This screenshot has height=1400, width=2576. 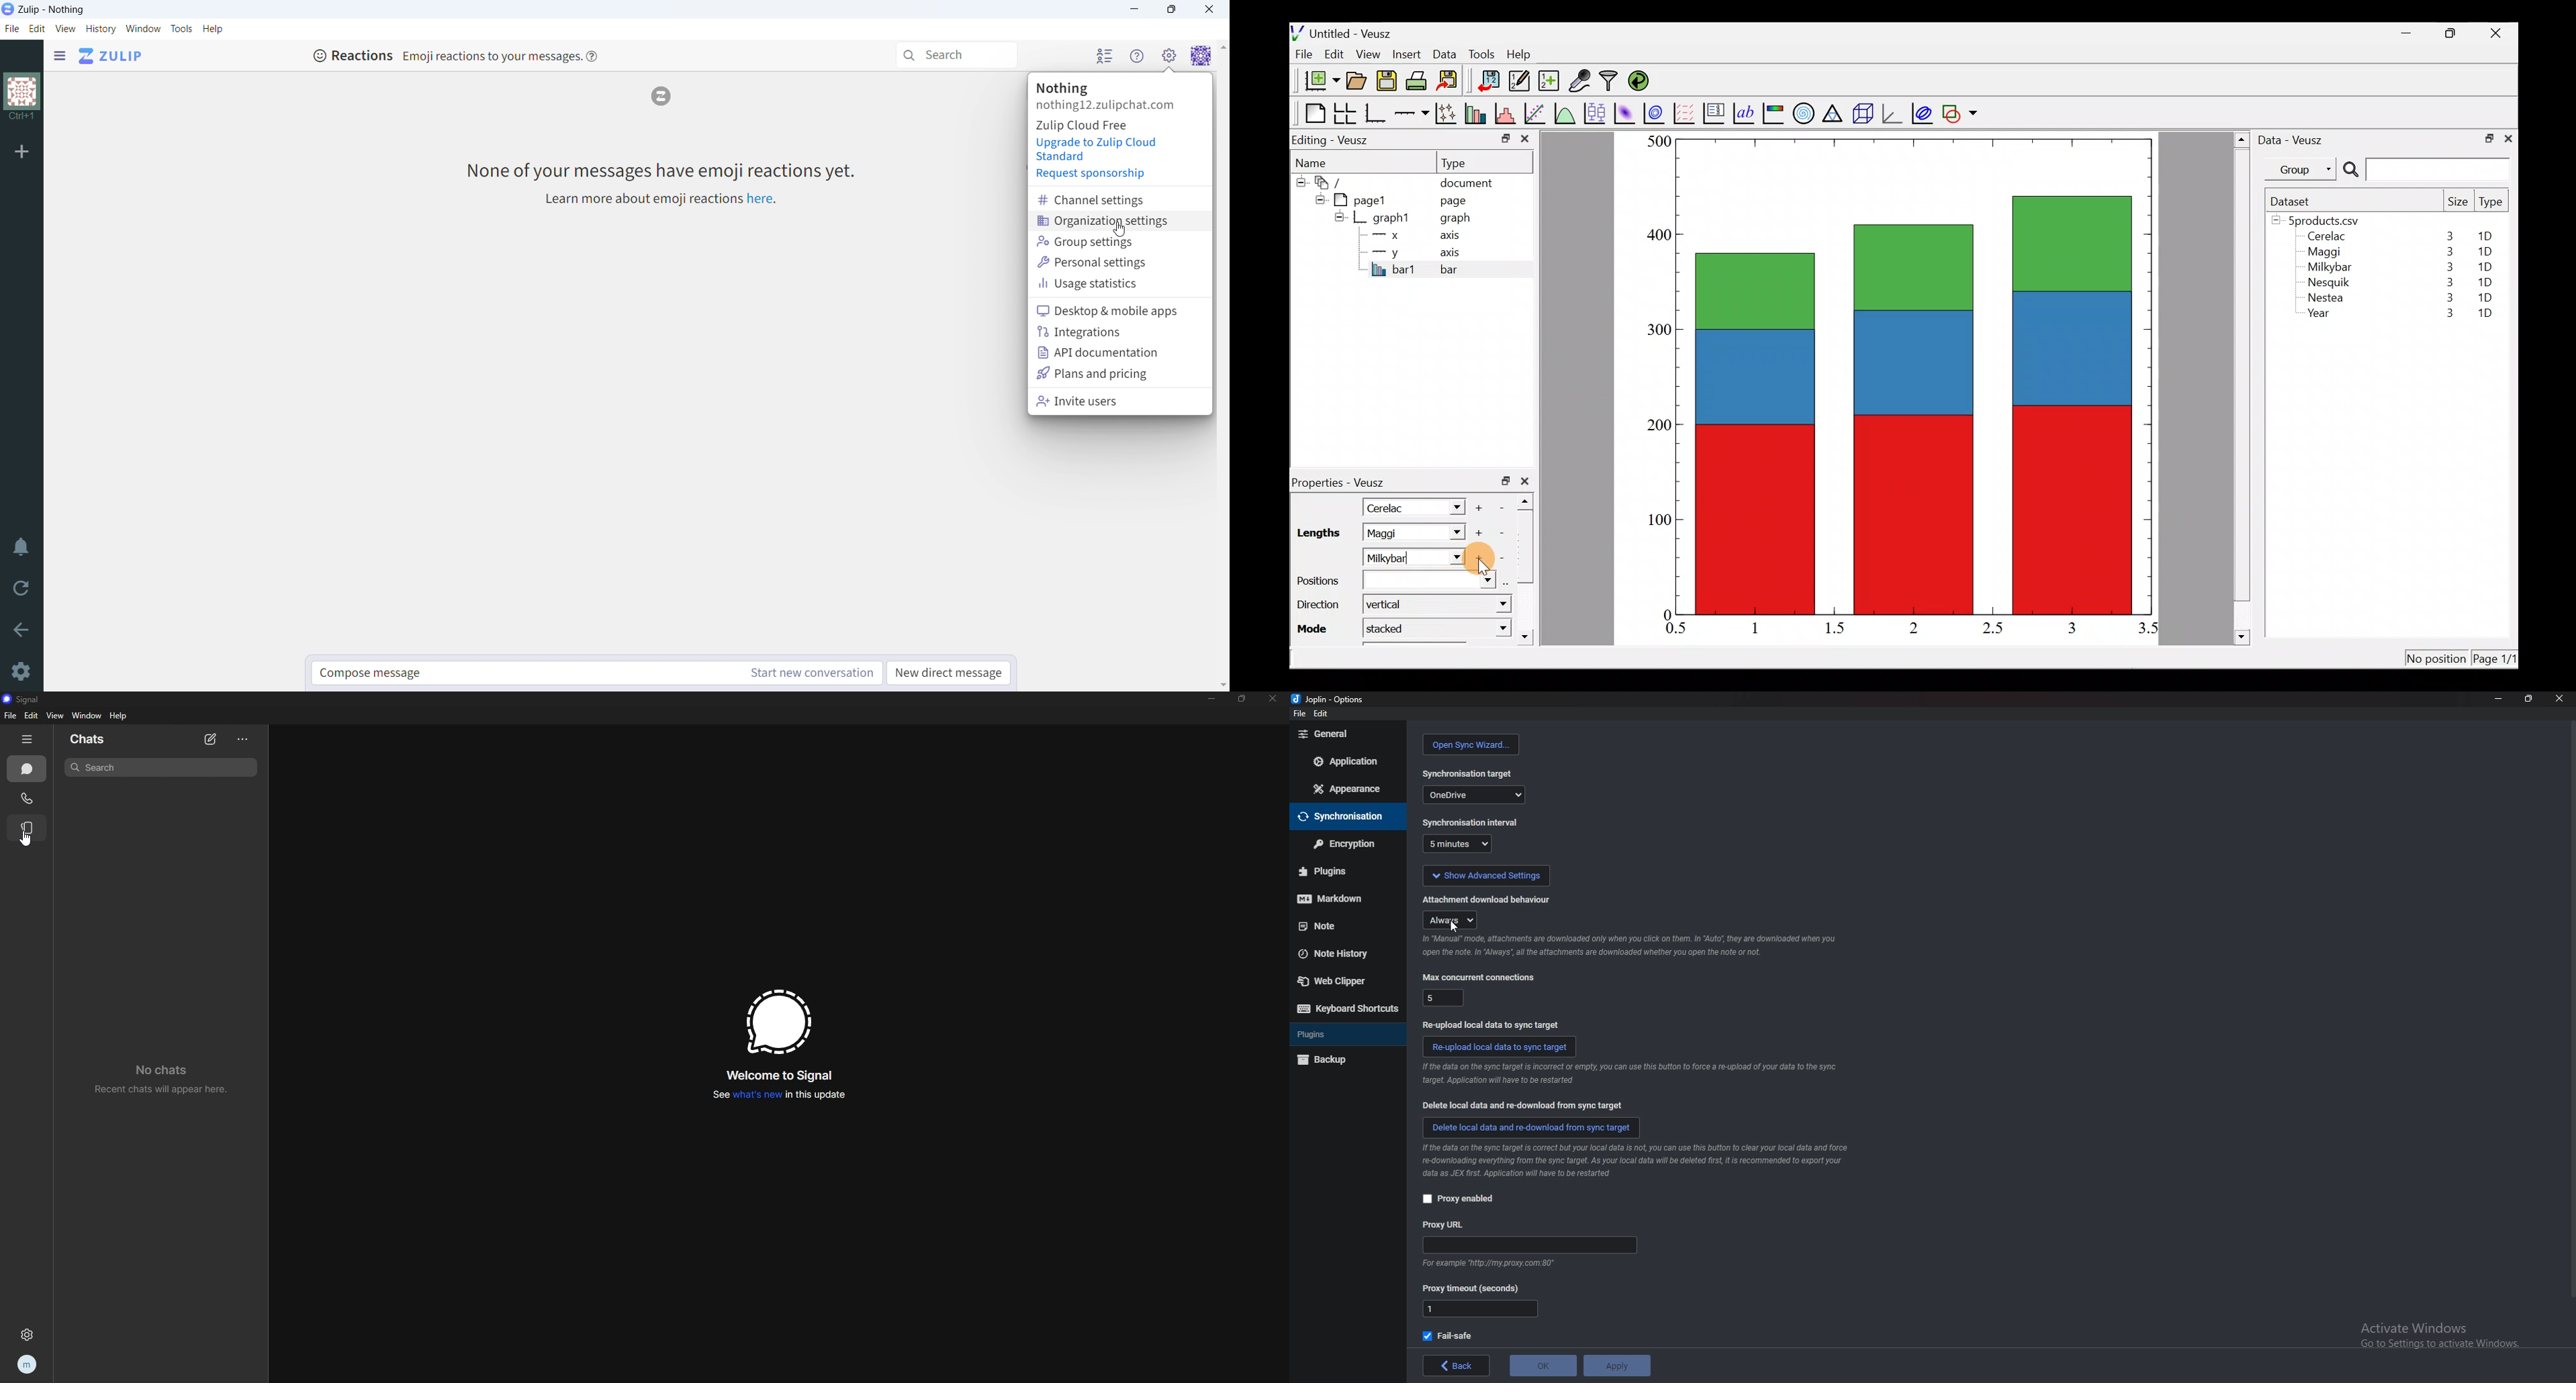 What do you see at coordinates (1346, 844) in the screenshot?
I see `encryption` at bounding box center [1346, 844].